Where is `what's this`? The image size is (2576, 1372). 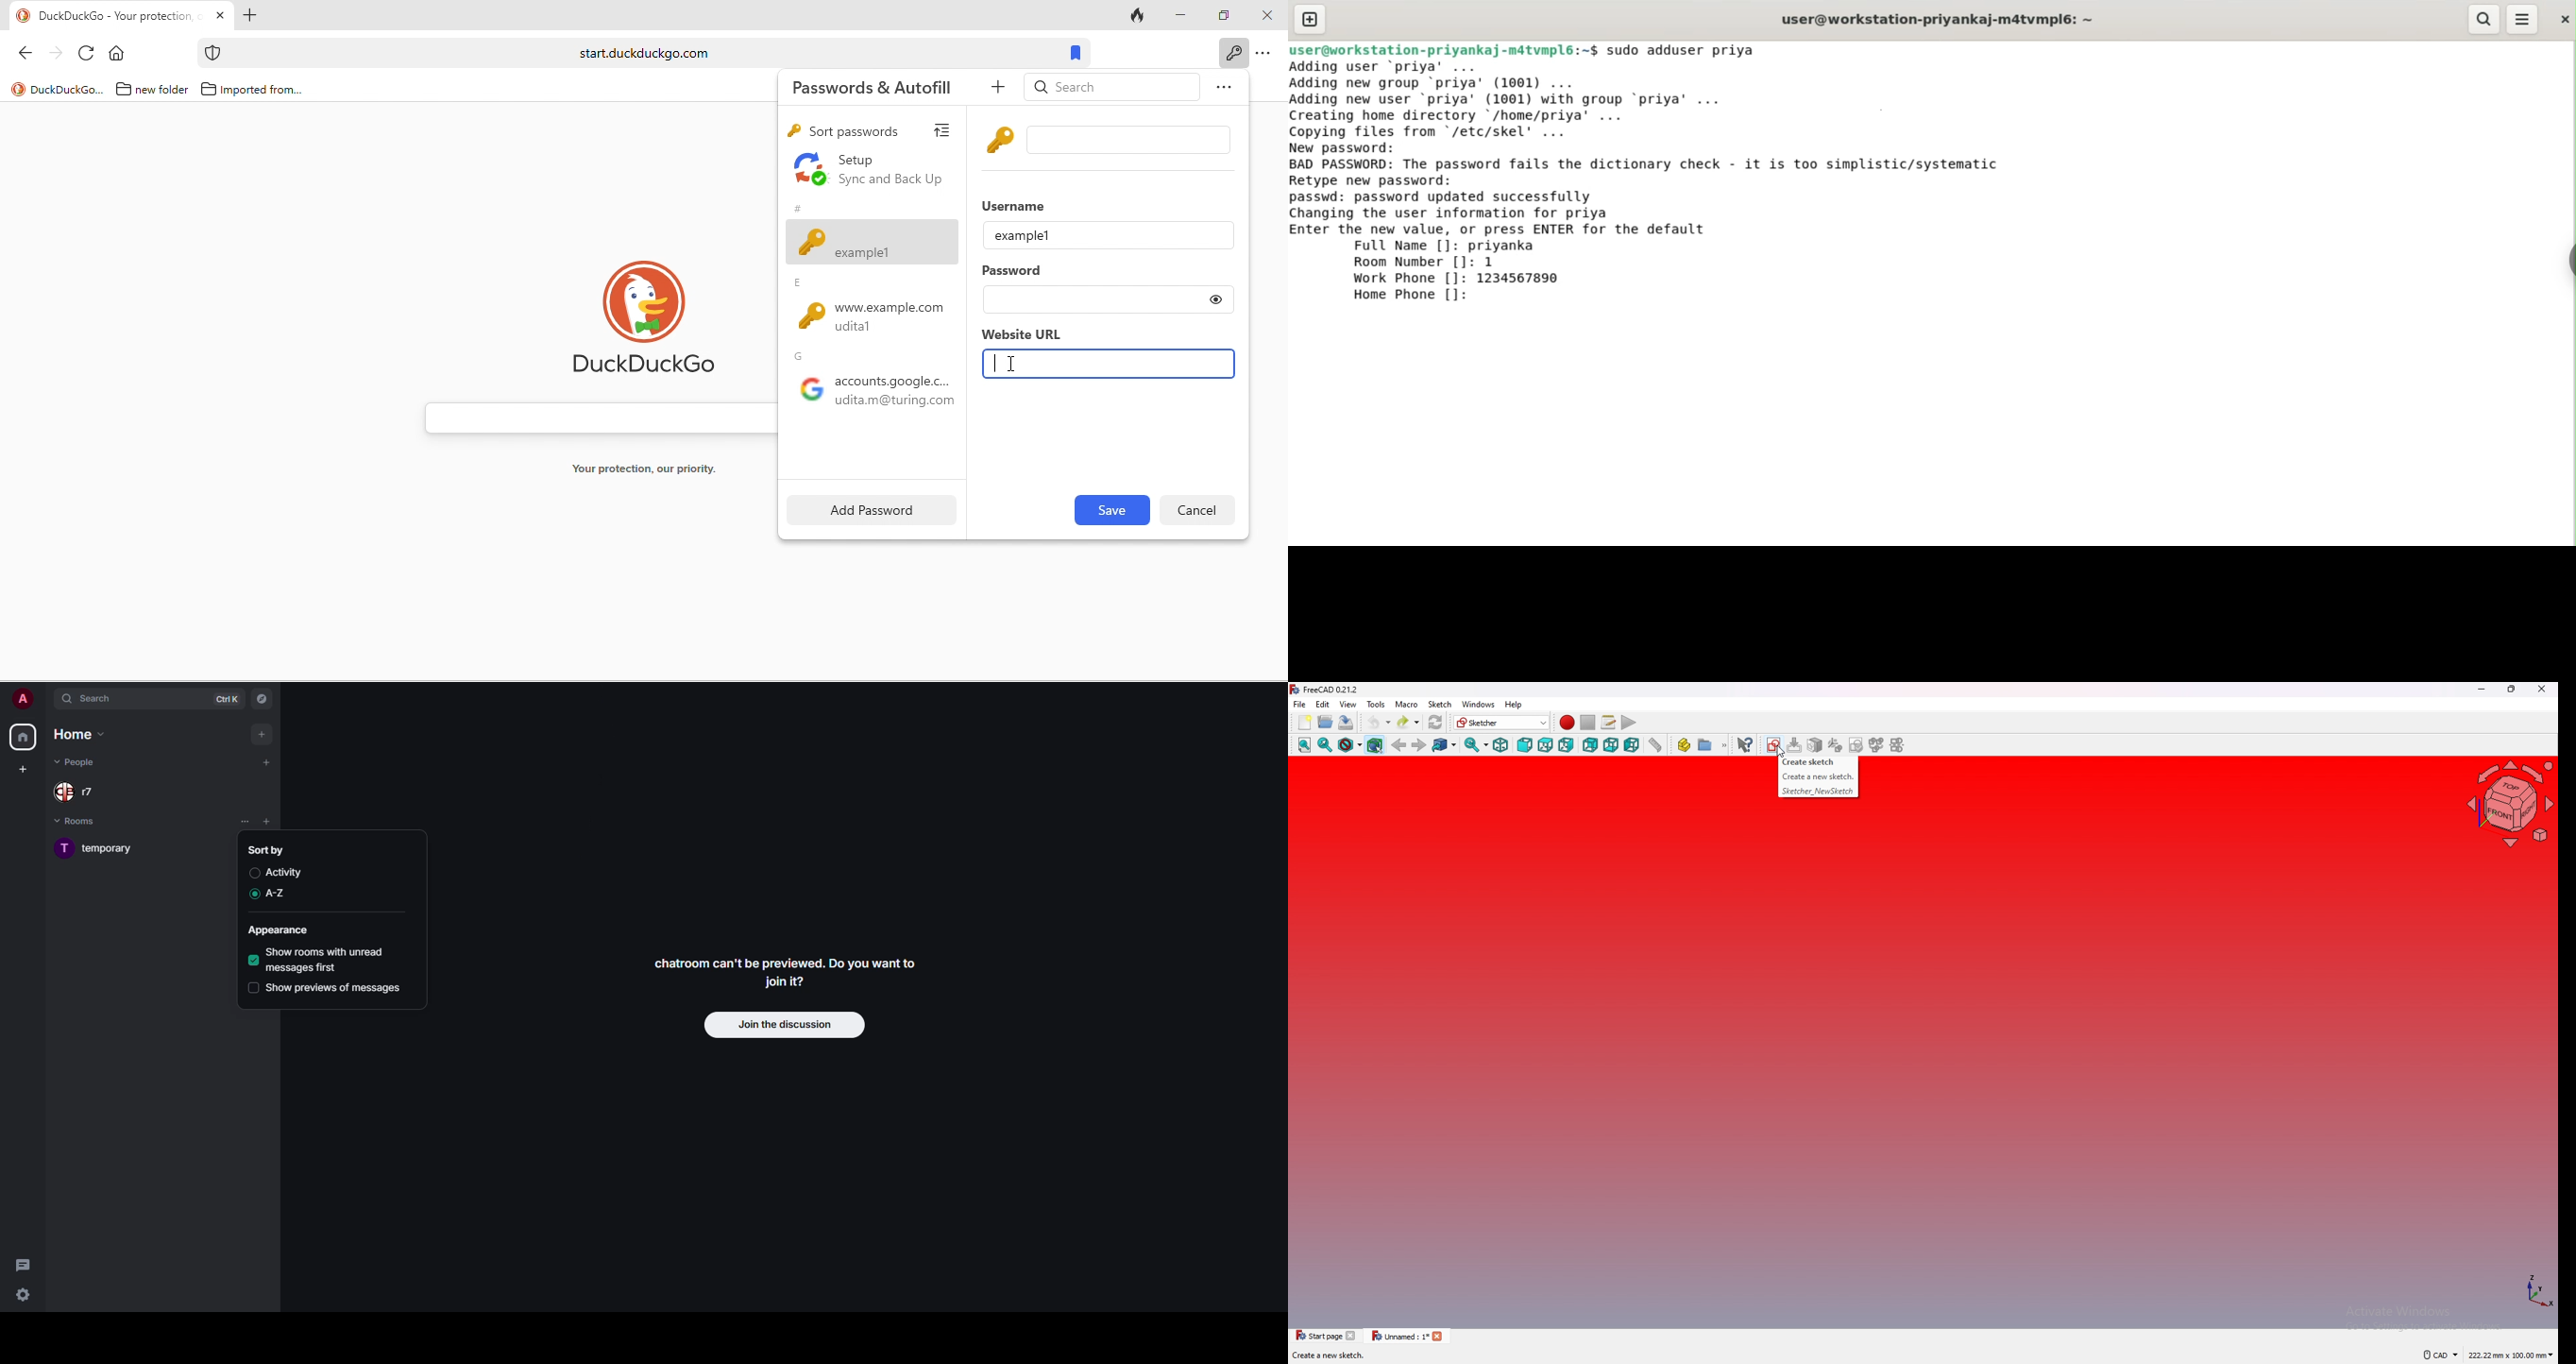 what's this is located at coordinates (1745, 744).